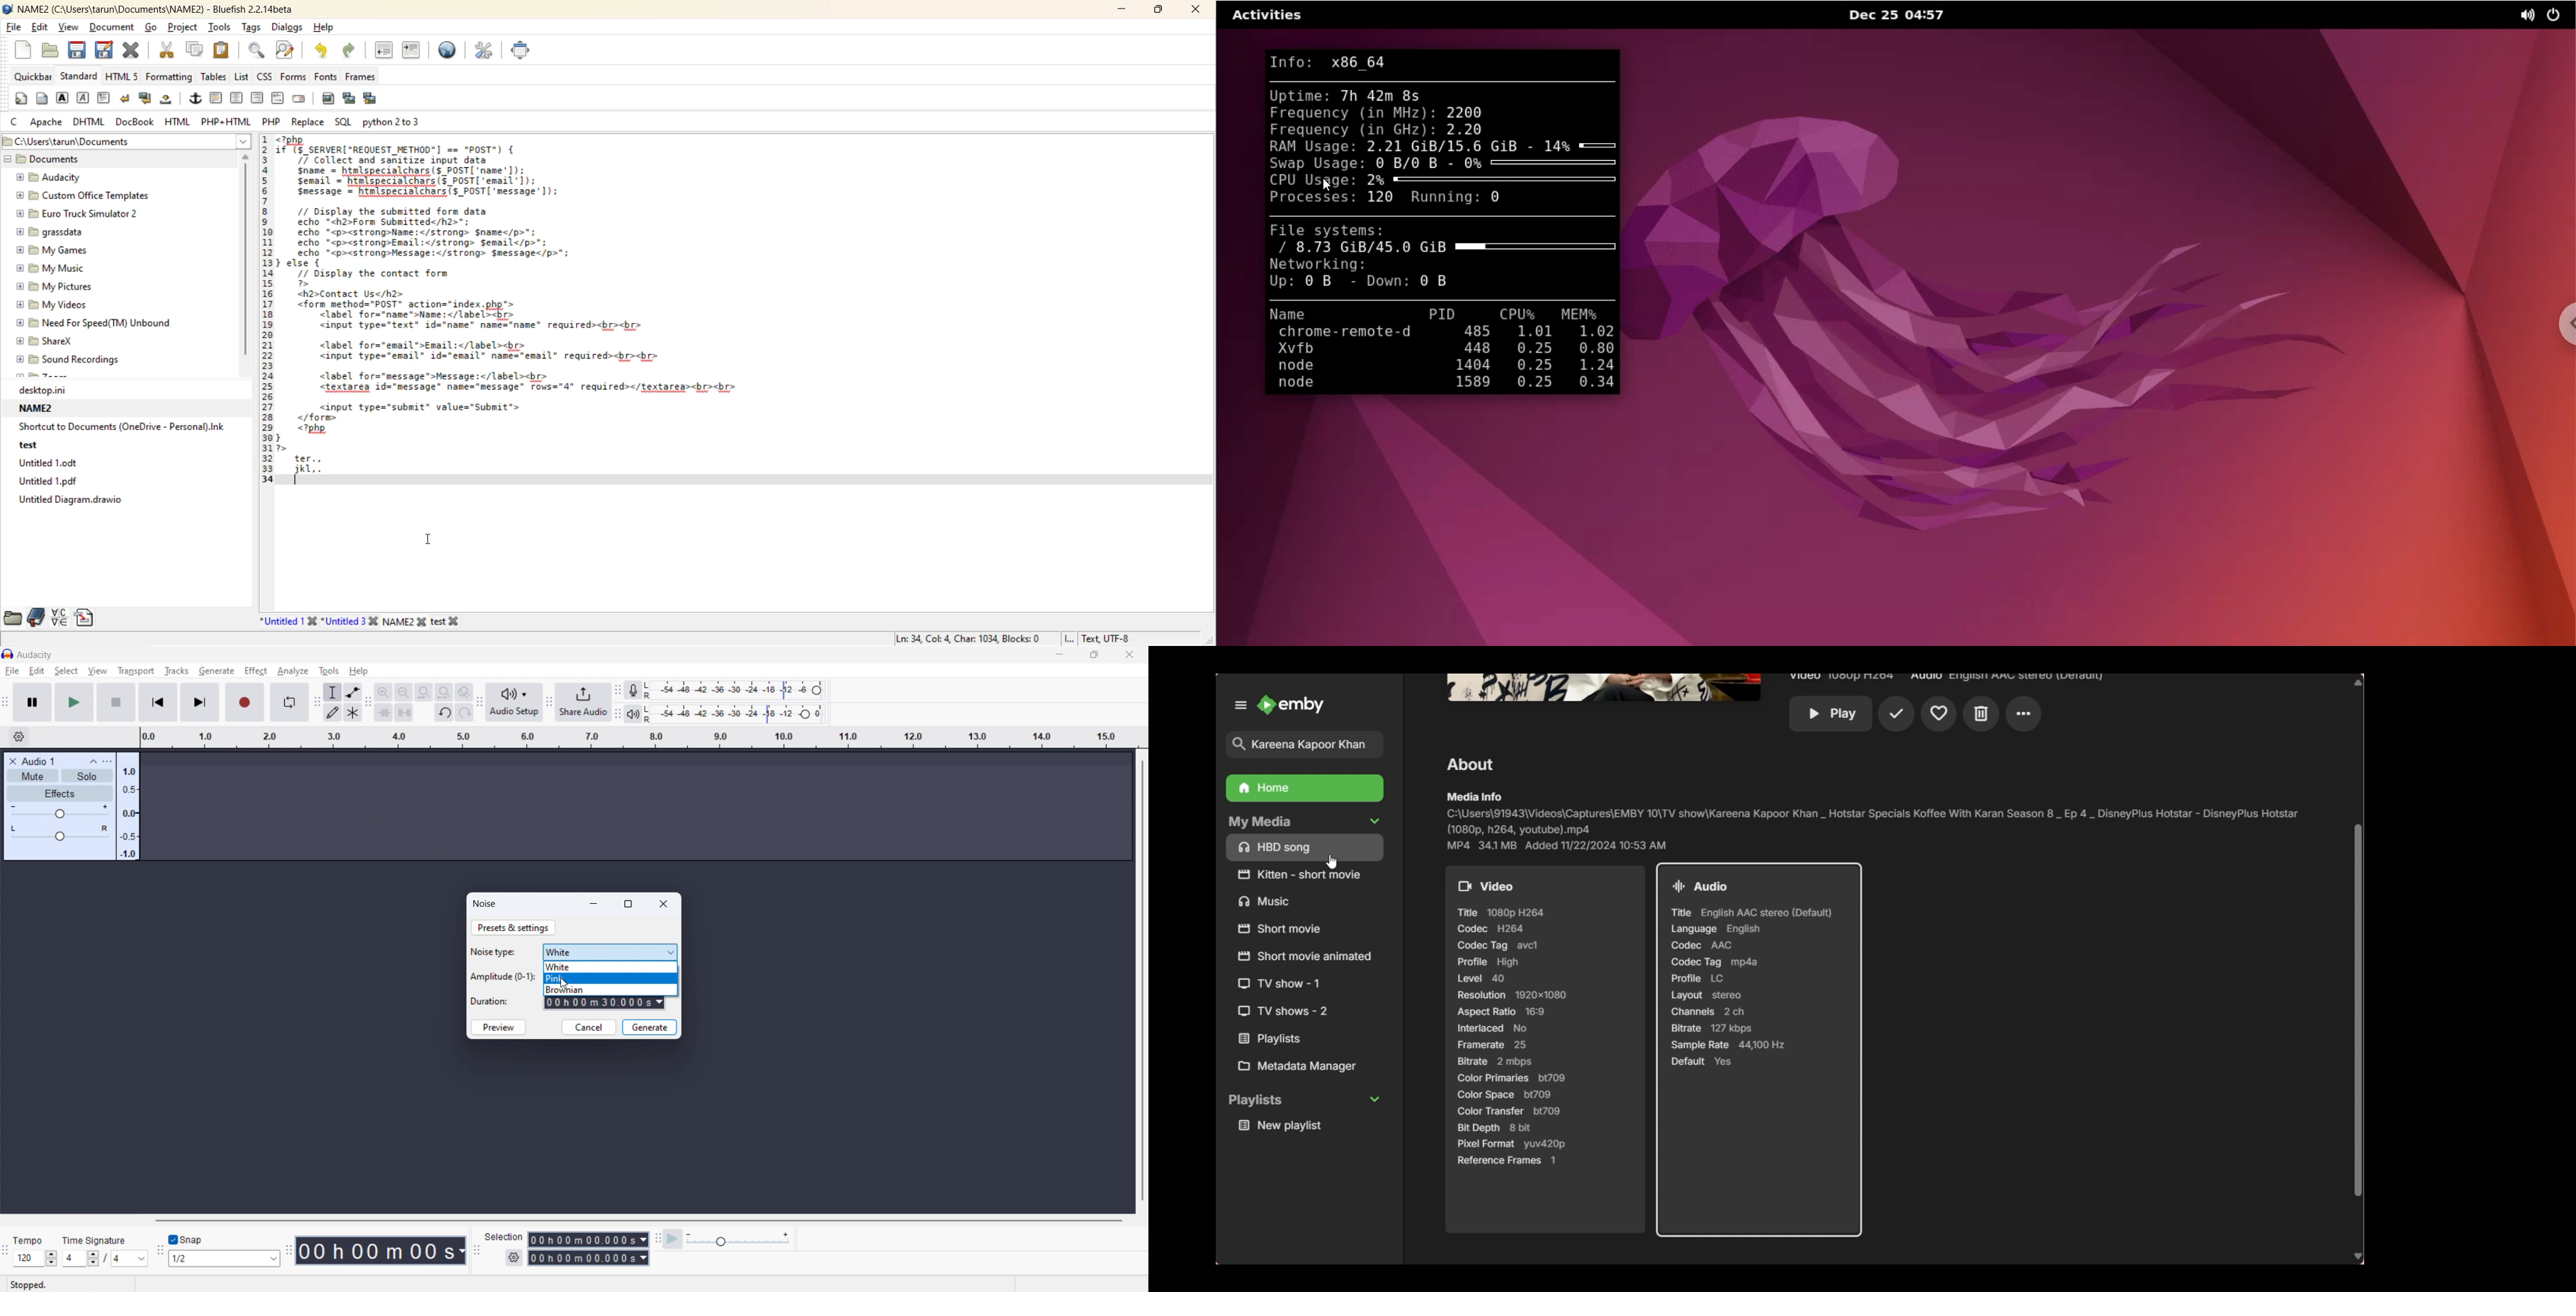  What do you see at coordinates (222, 49) in the screenshot?
I see `paste` at bounding box center [222, 49].